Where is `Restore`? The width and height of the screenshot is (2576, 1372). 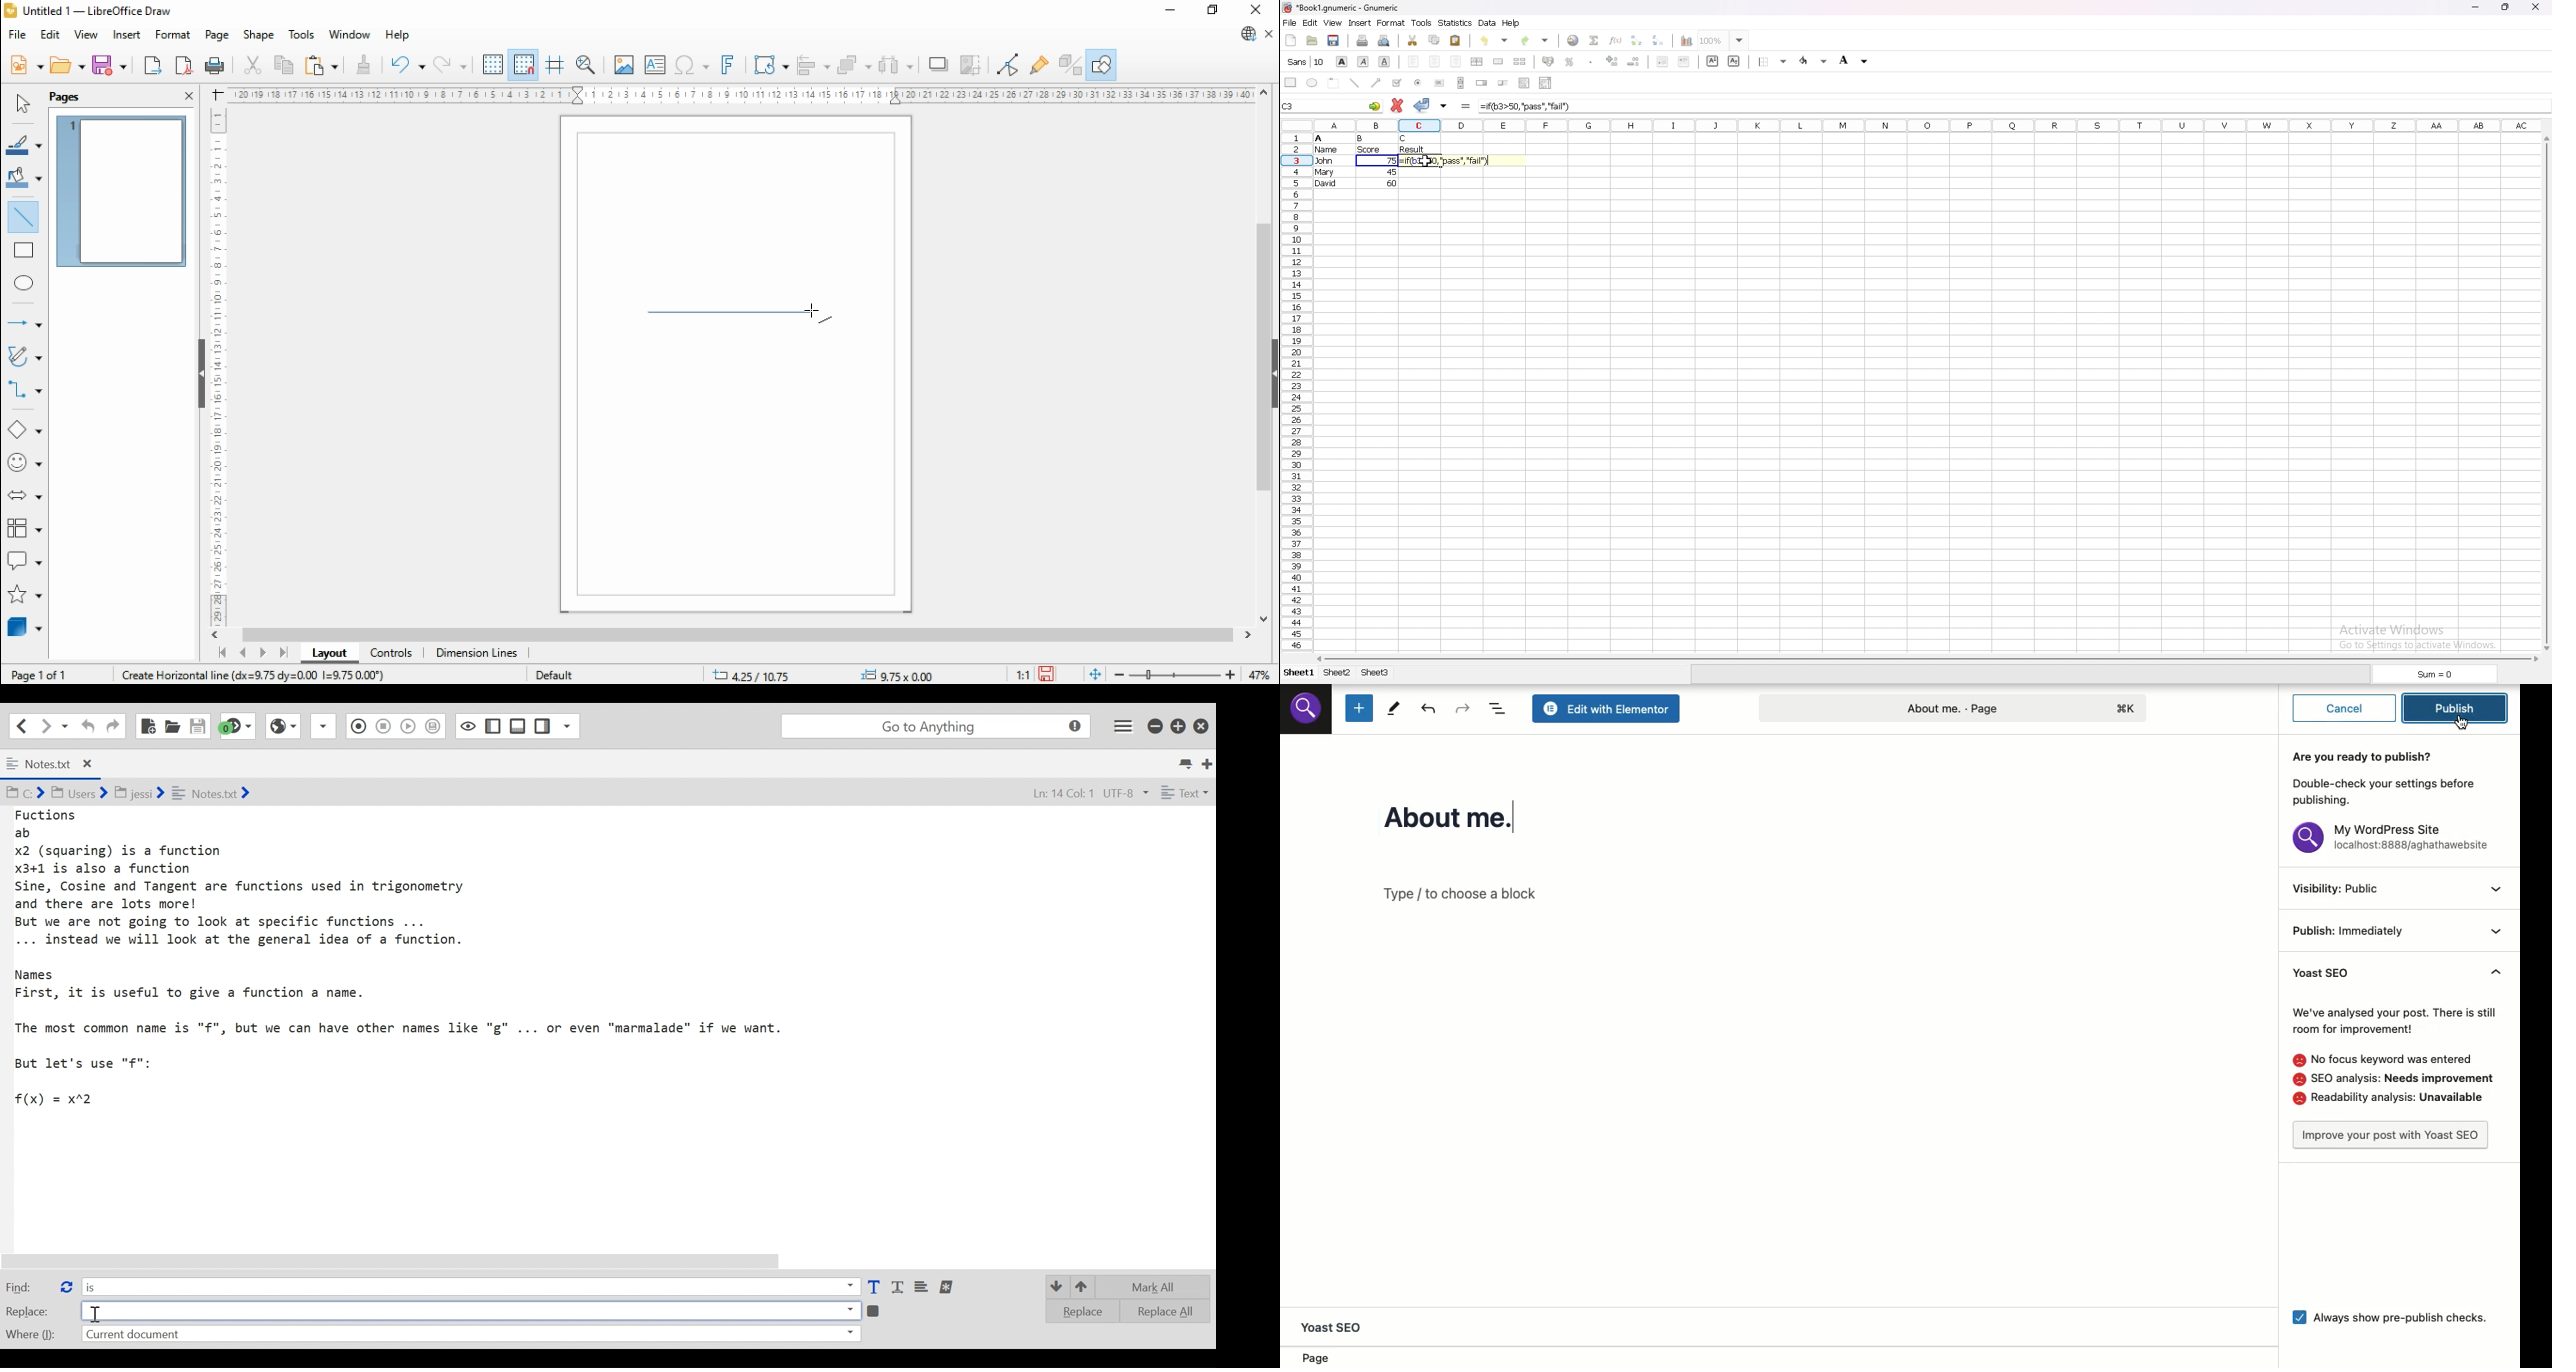 Restore is located at coordinates (1179, 725).